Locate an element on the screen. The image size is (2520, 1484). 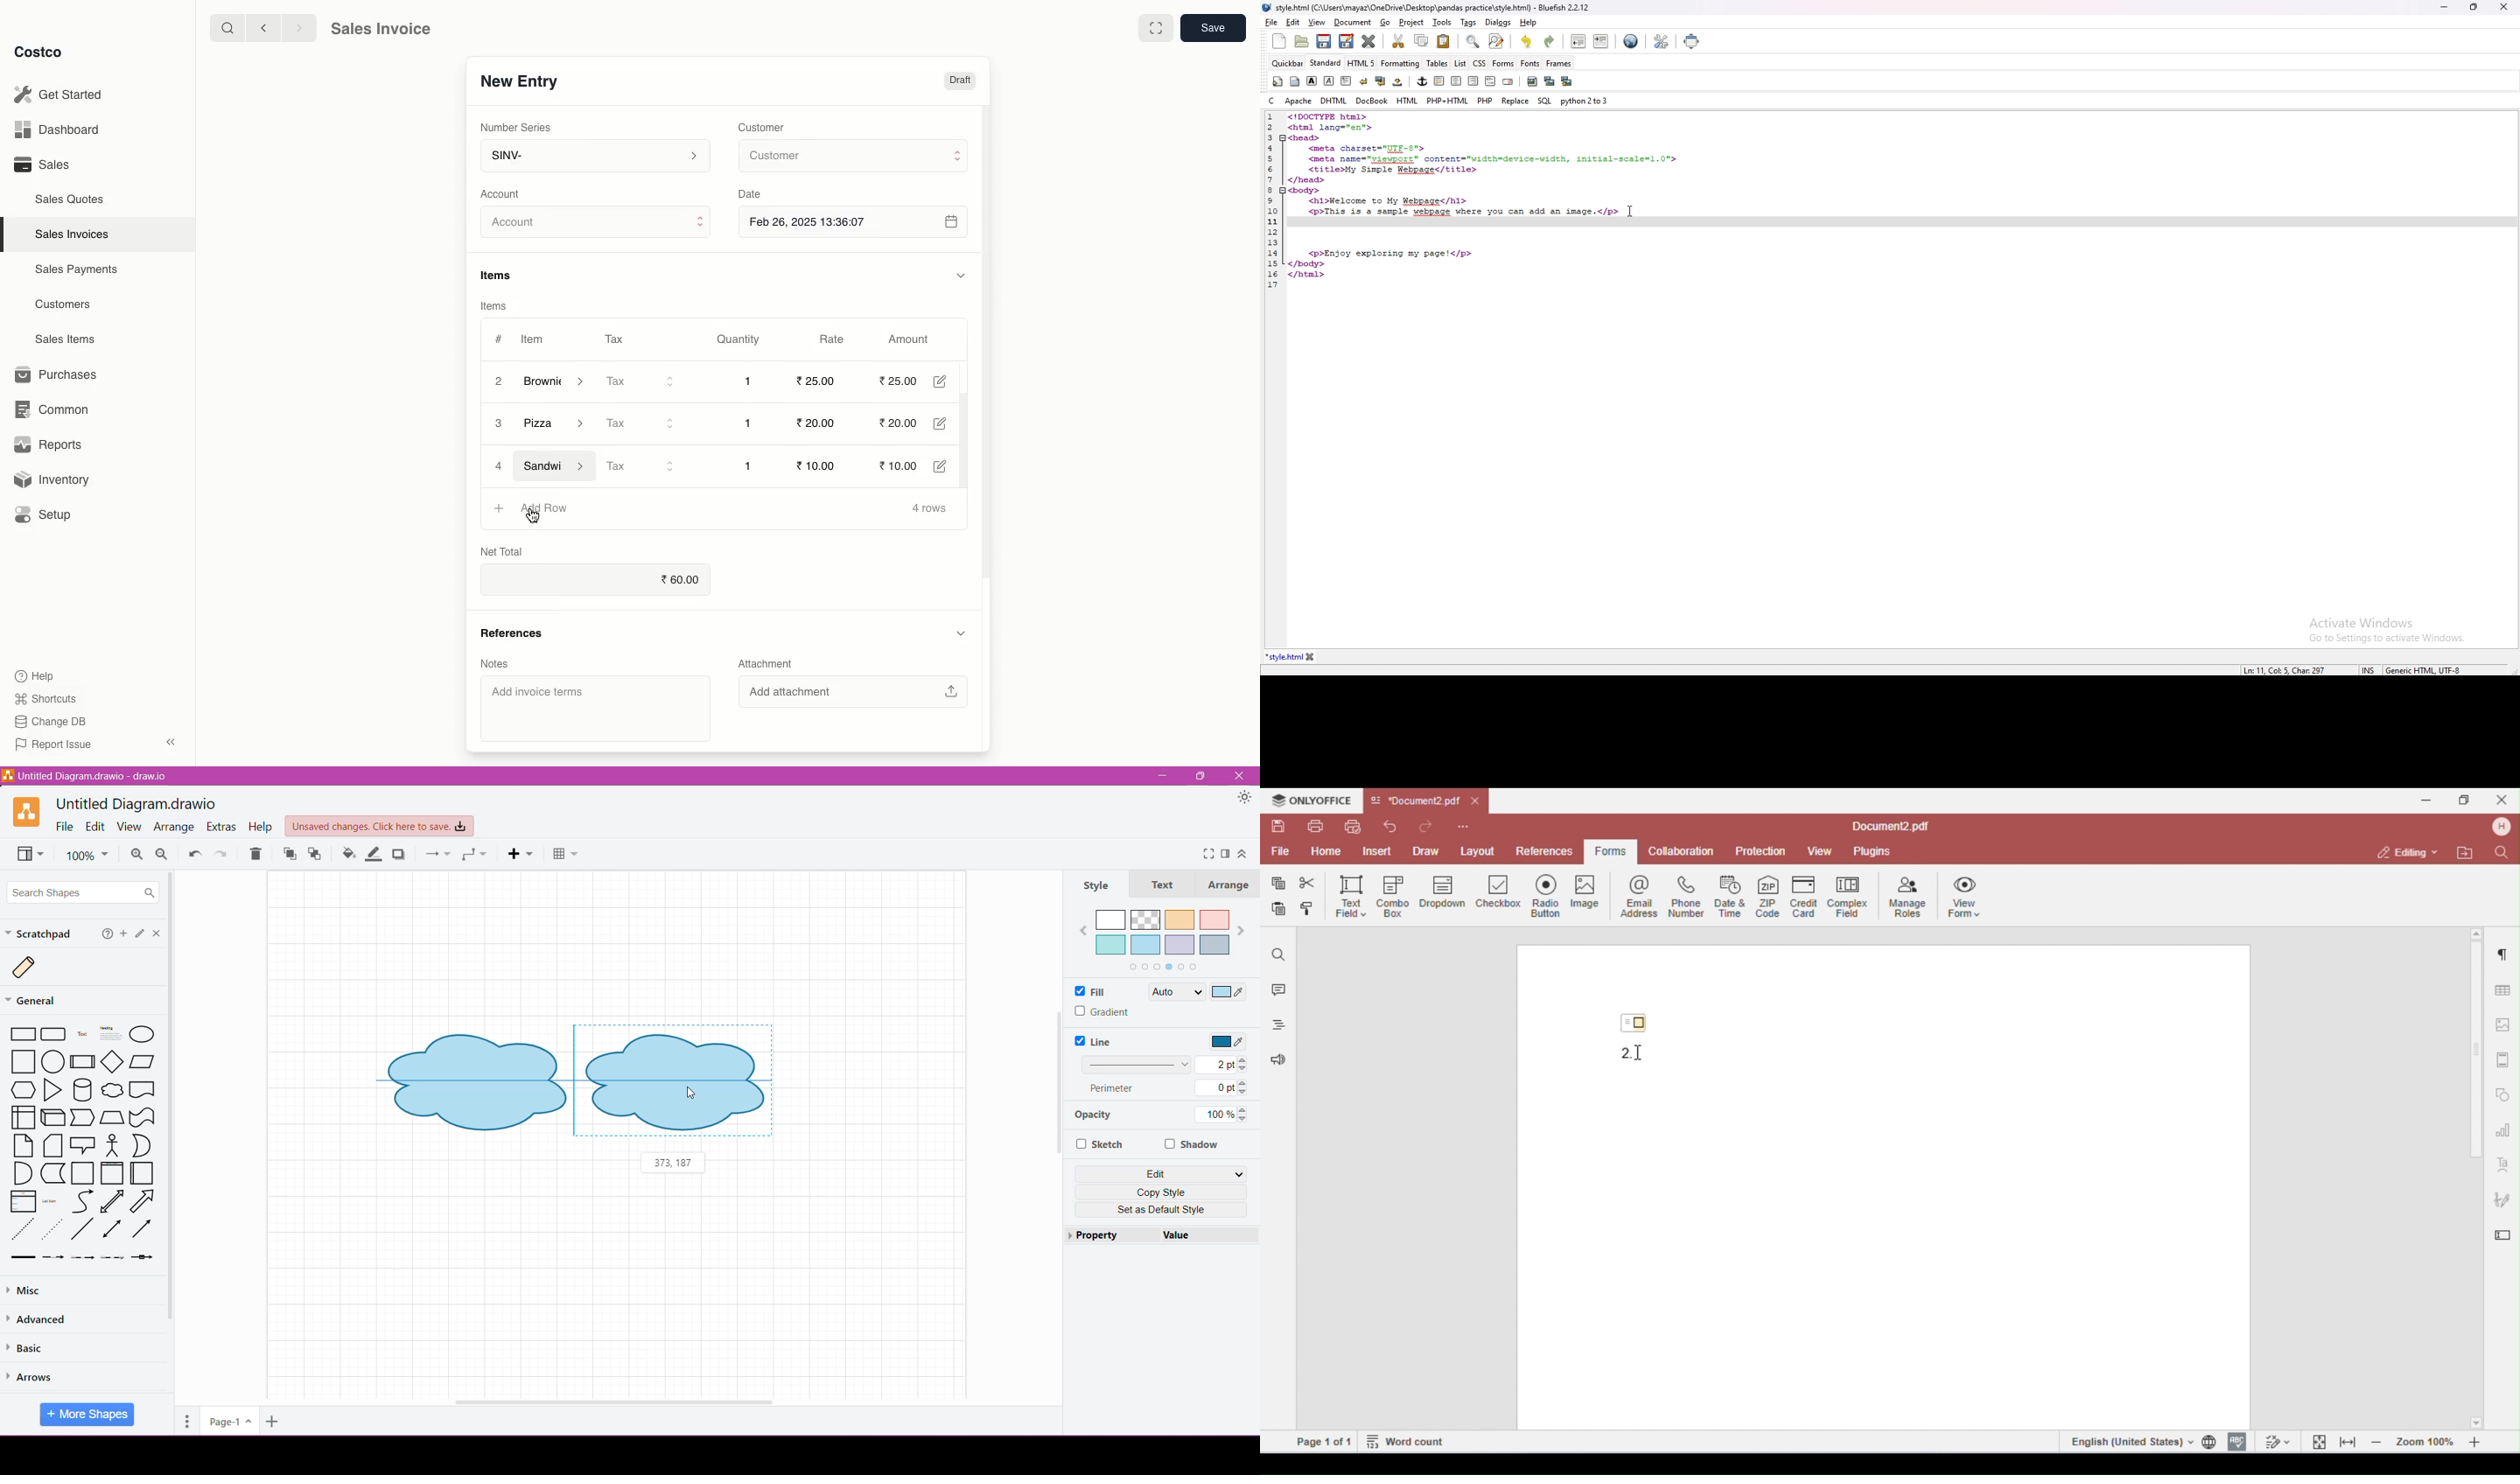
Scratchpad is located at coordinates (41, 934).